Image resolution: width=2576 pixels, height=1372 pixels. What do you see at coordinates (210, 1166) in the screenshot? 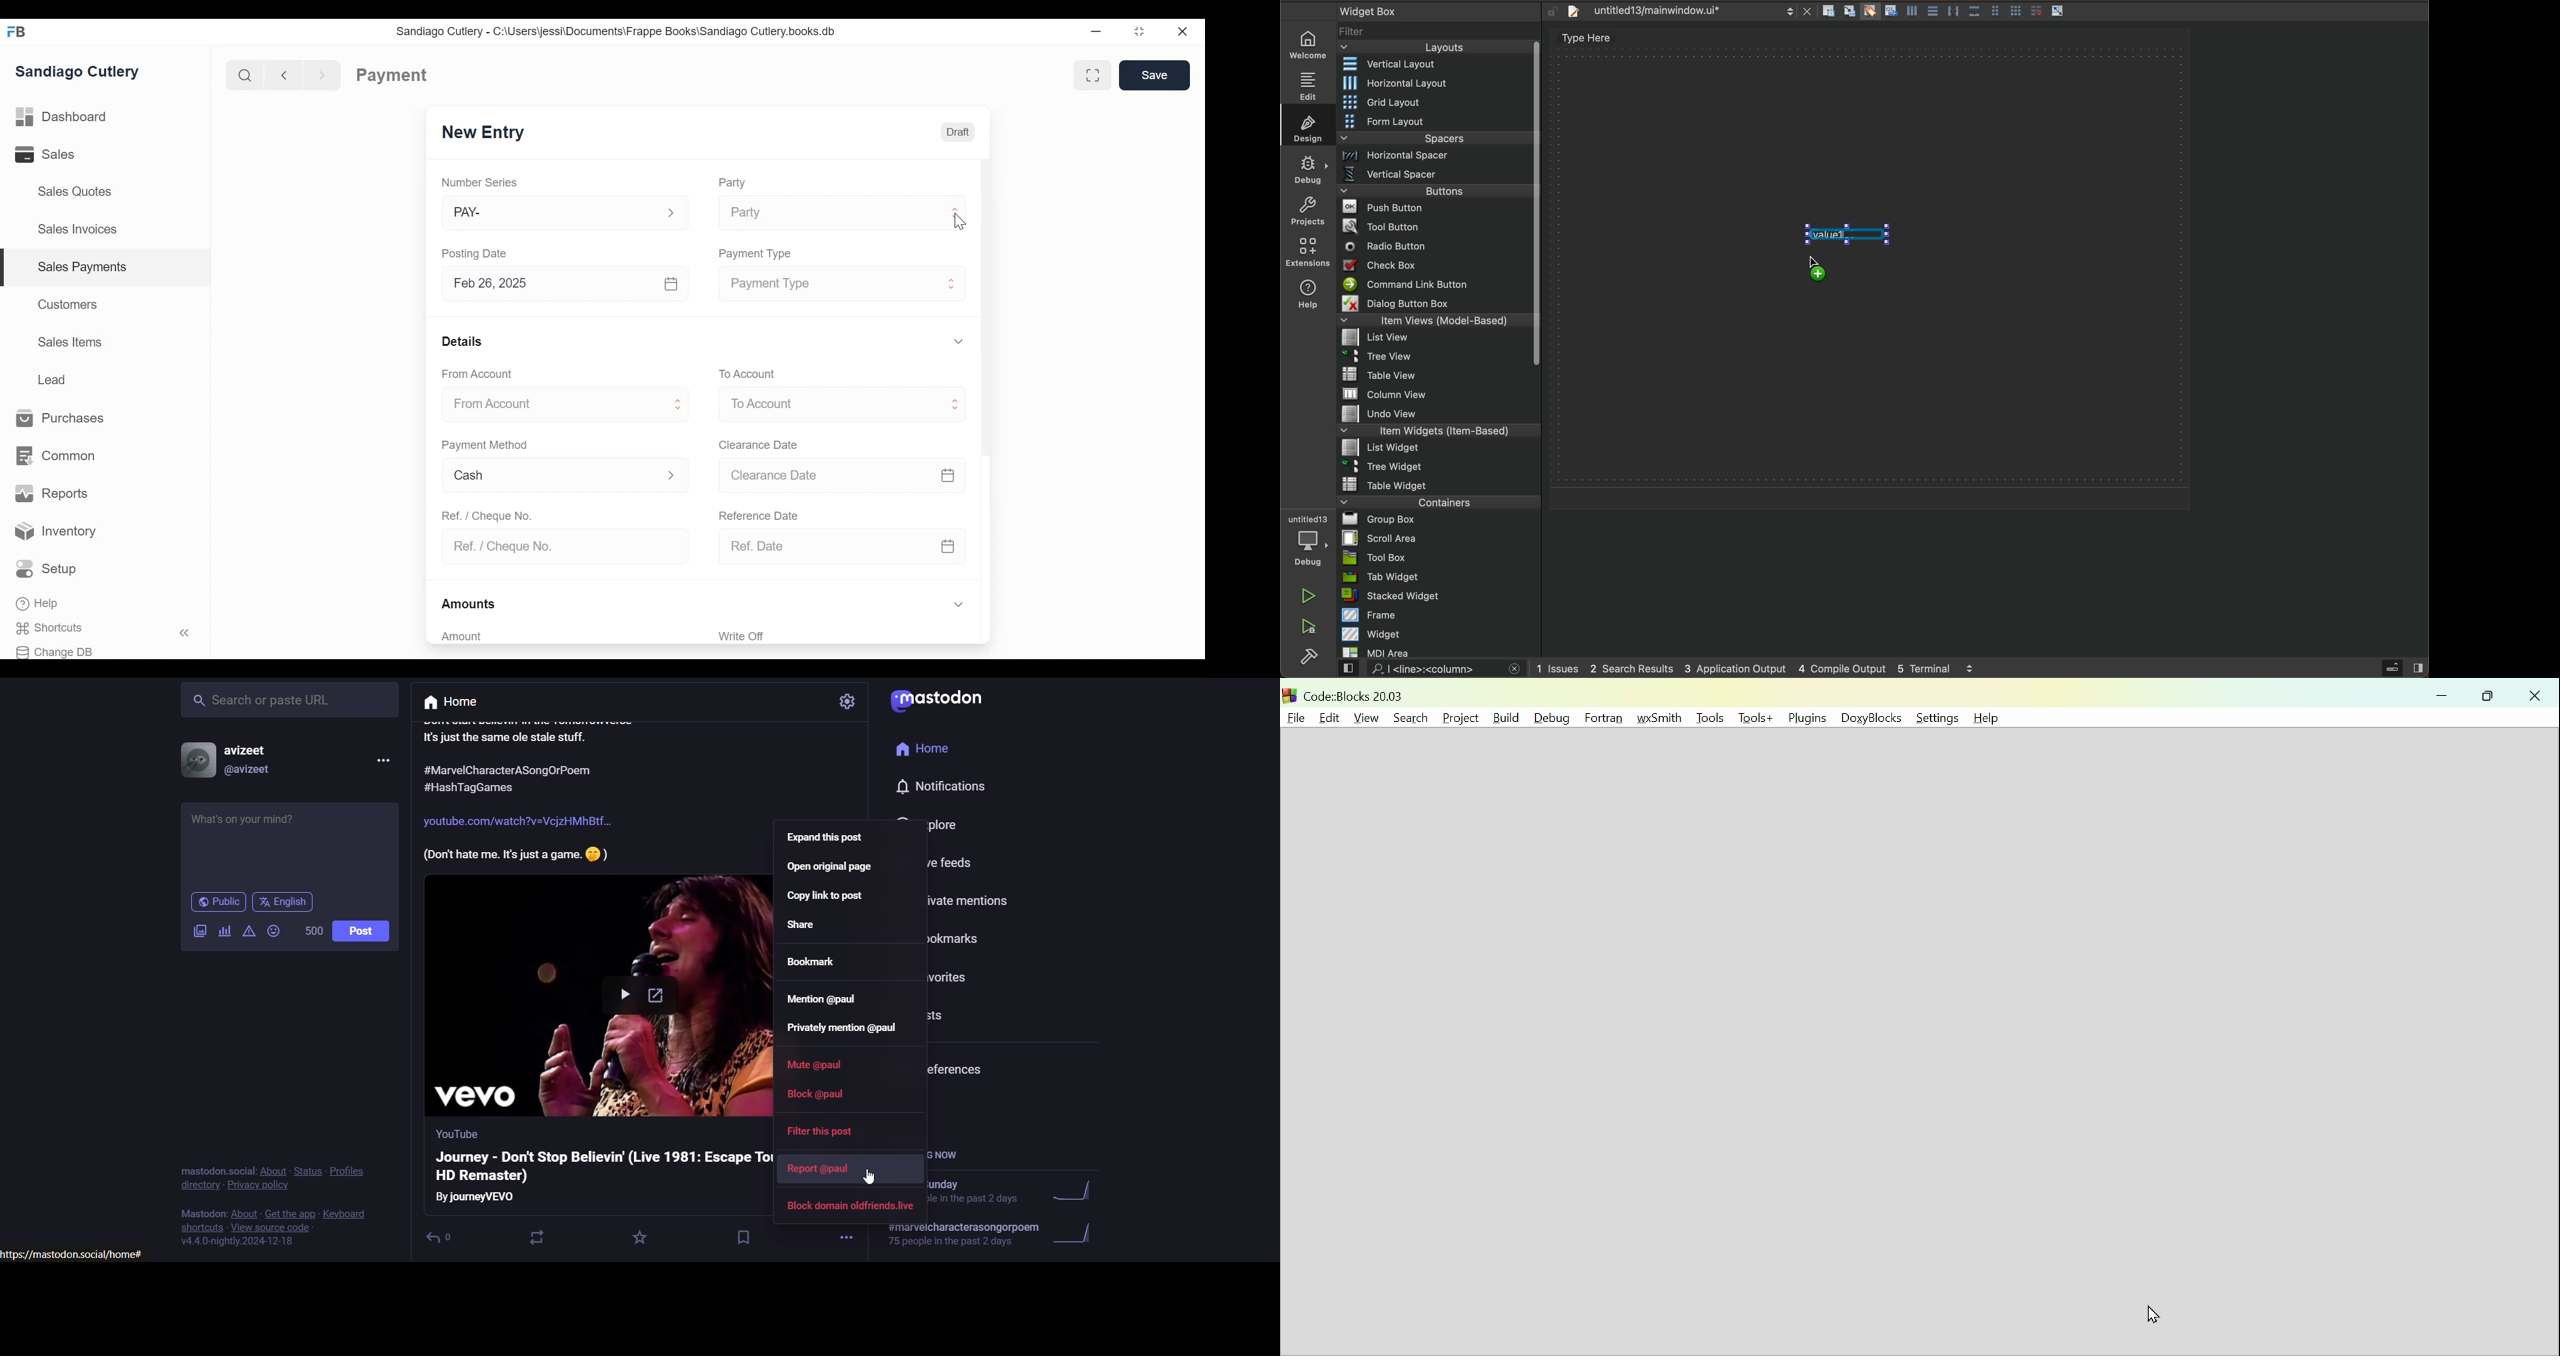
I see `text` at bounding box center [210, 1166].